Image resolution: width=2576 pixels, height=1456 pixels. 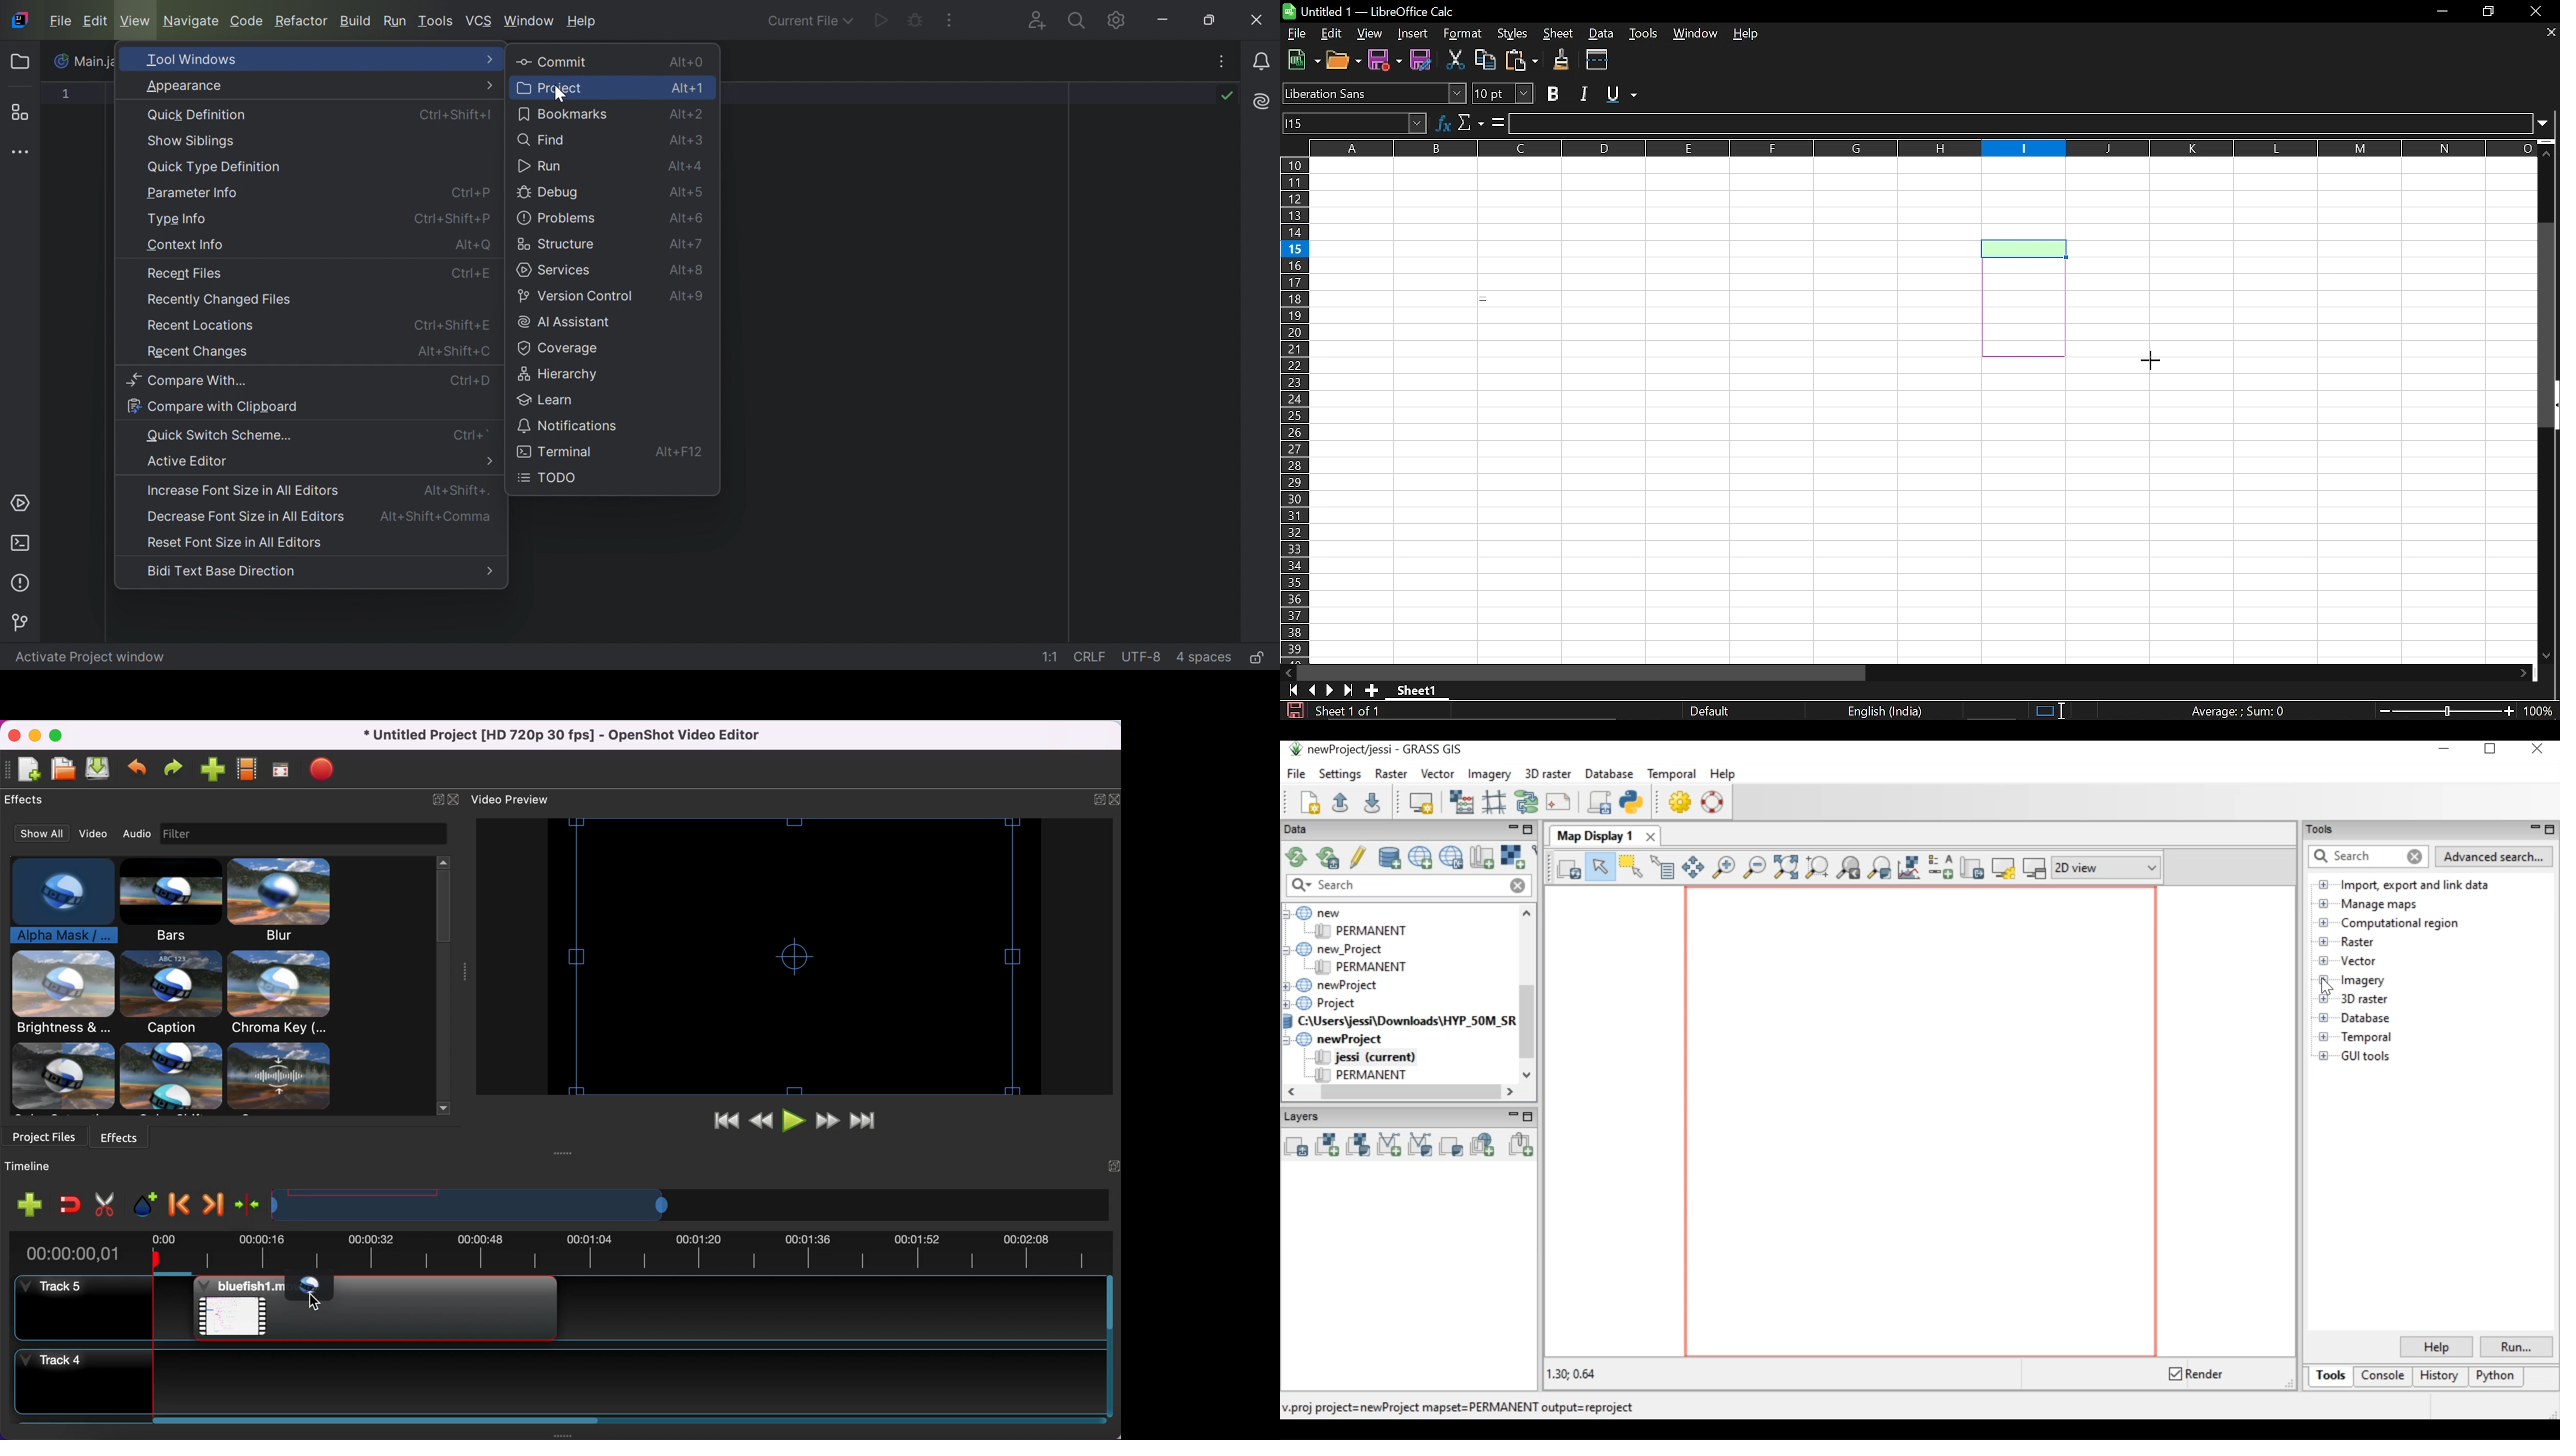 What do you see at coordinates (180, 834) in the screenshot?
I see `image` at bounding box center [180, 834].